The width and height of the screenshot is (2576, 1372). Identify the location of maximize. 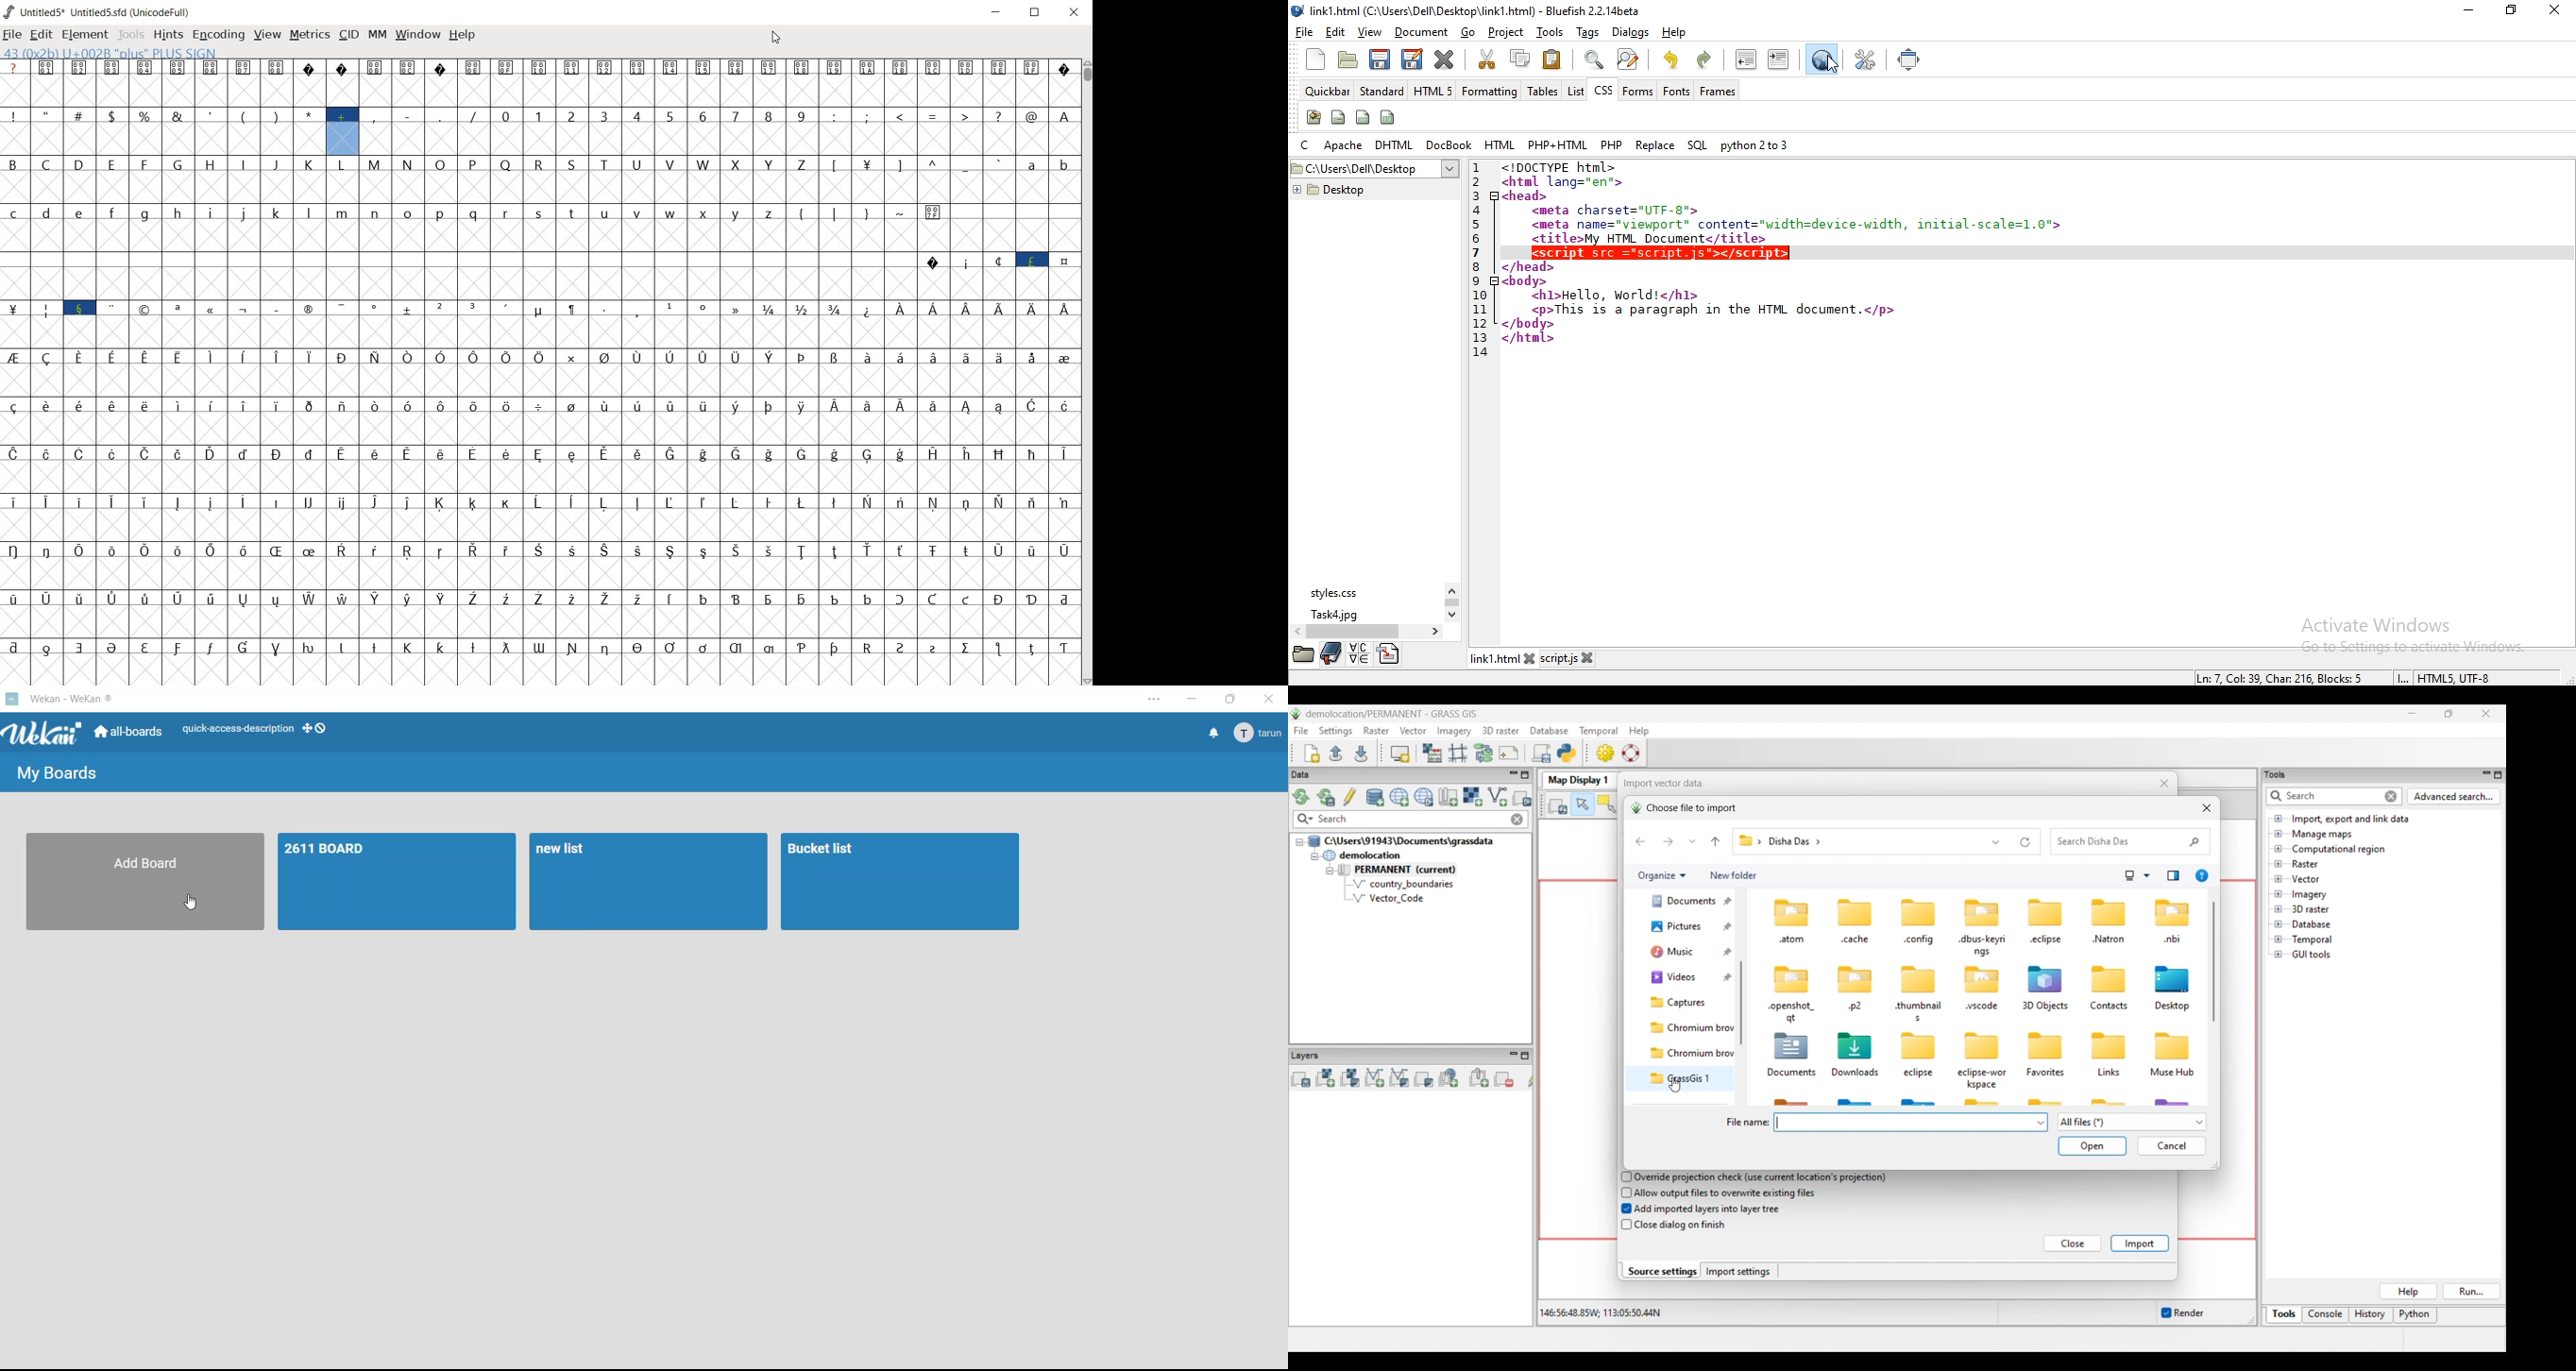
(1230, 699).